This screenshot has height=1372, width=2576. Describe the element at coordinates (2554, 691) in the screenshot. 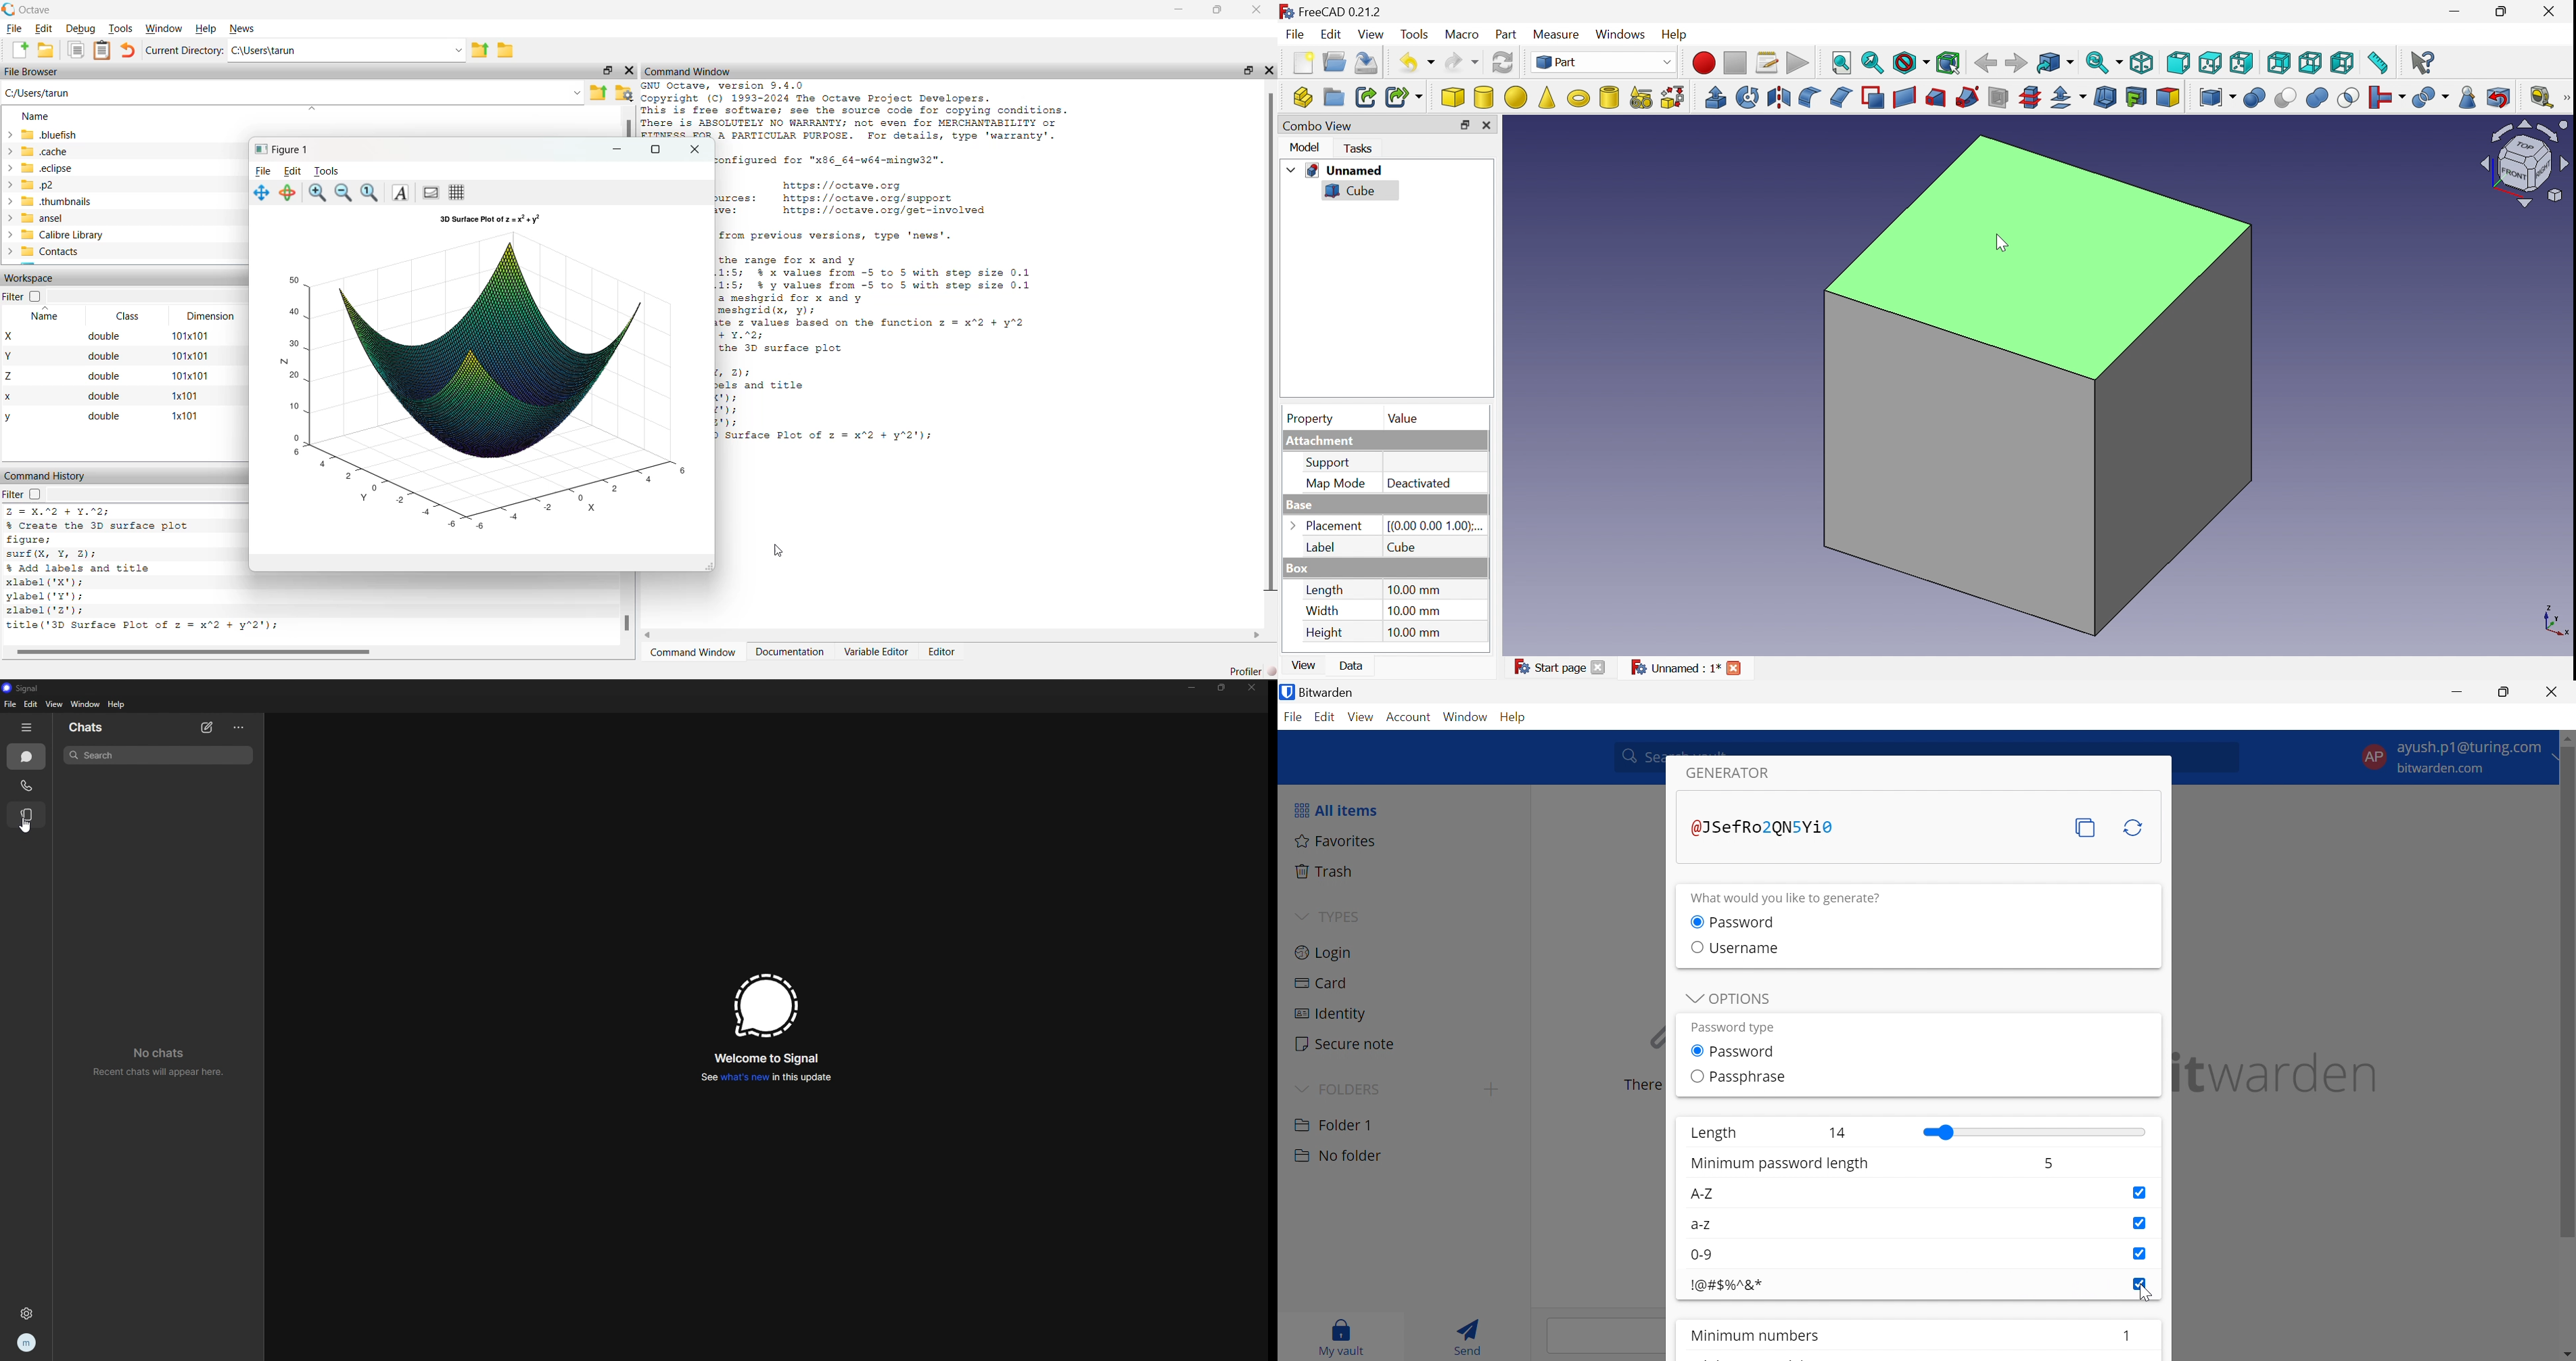

I see `Close` at that location.